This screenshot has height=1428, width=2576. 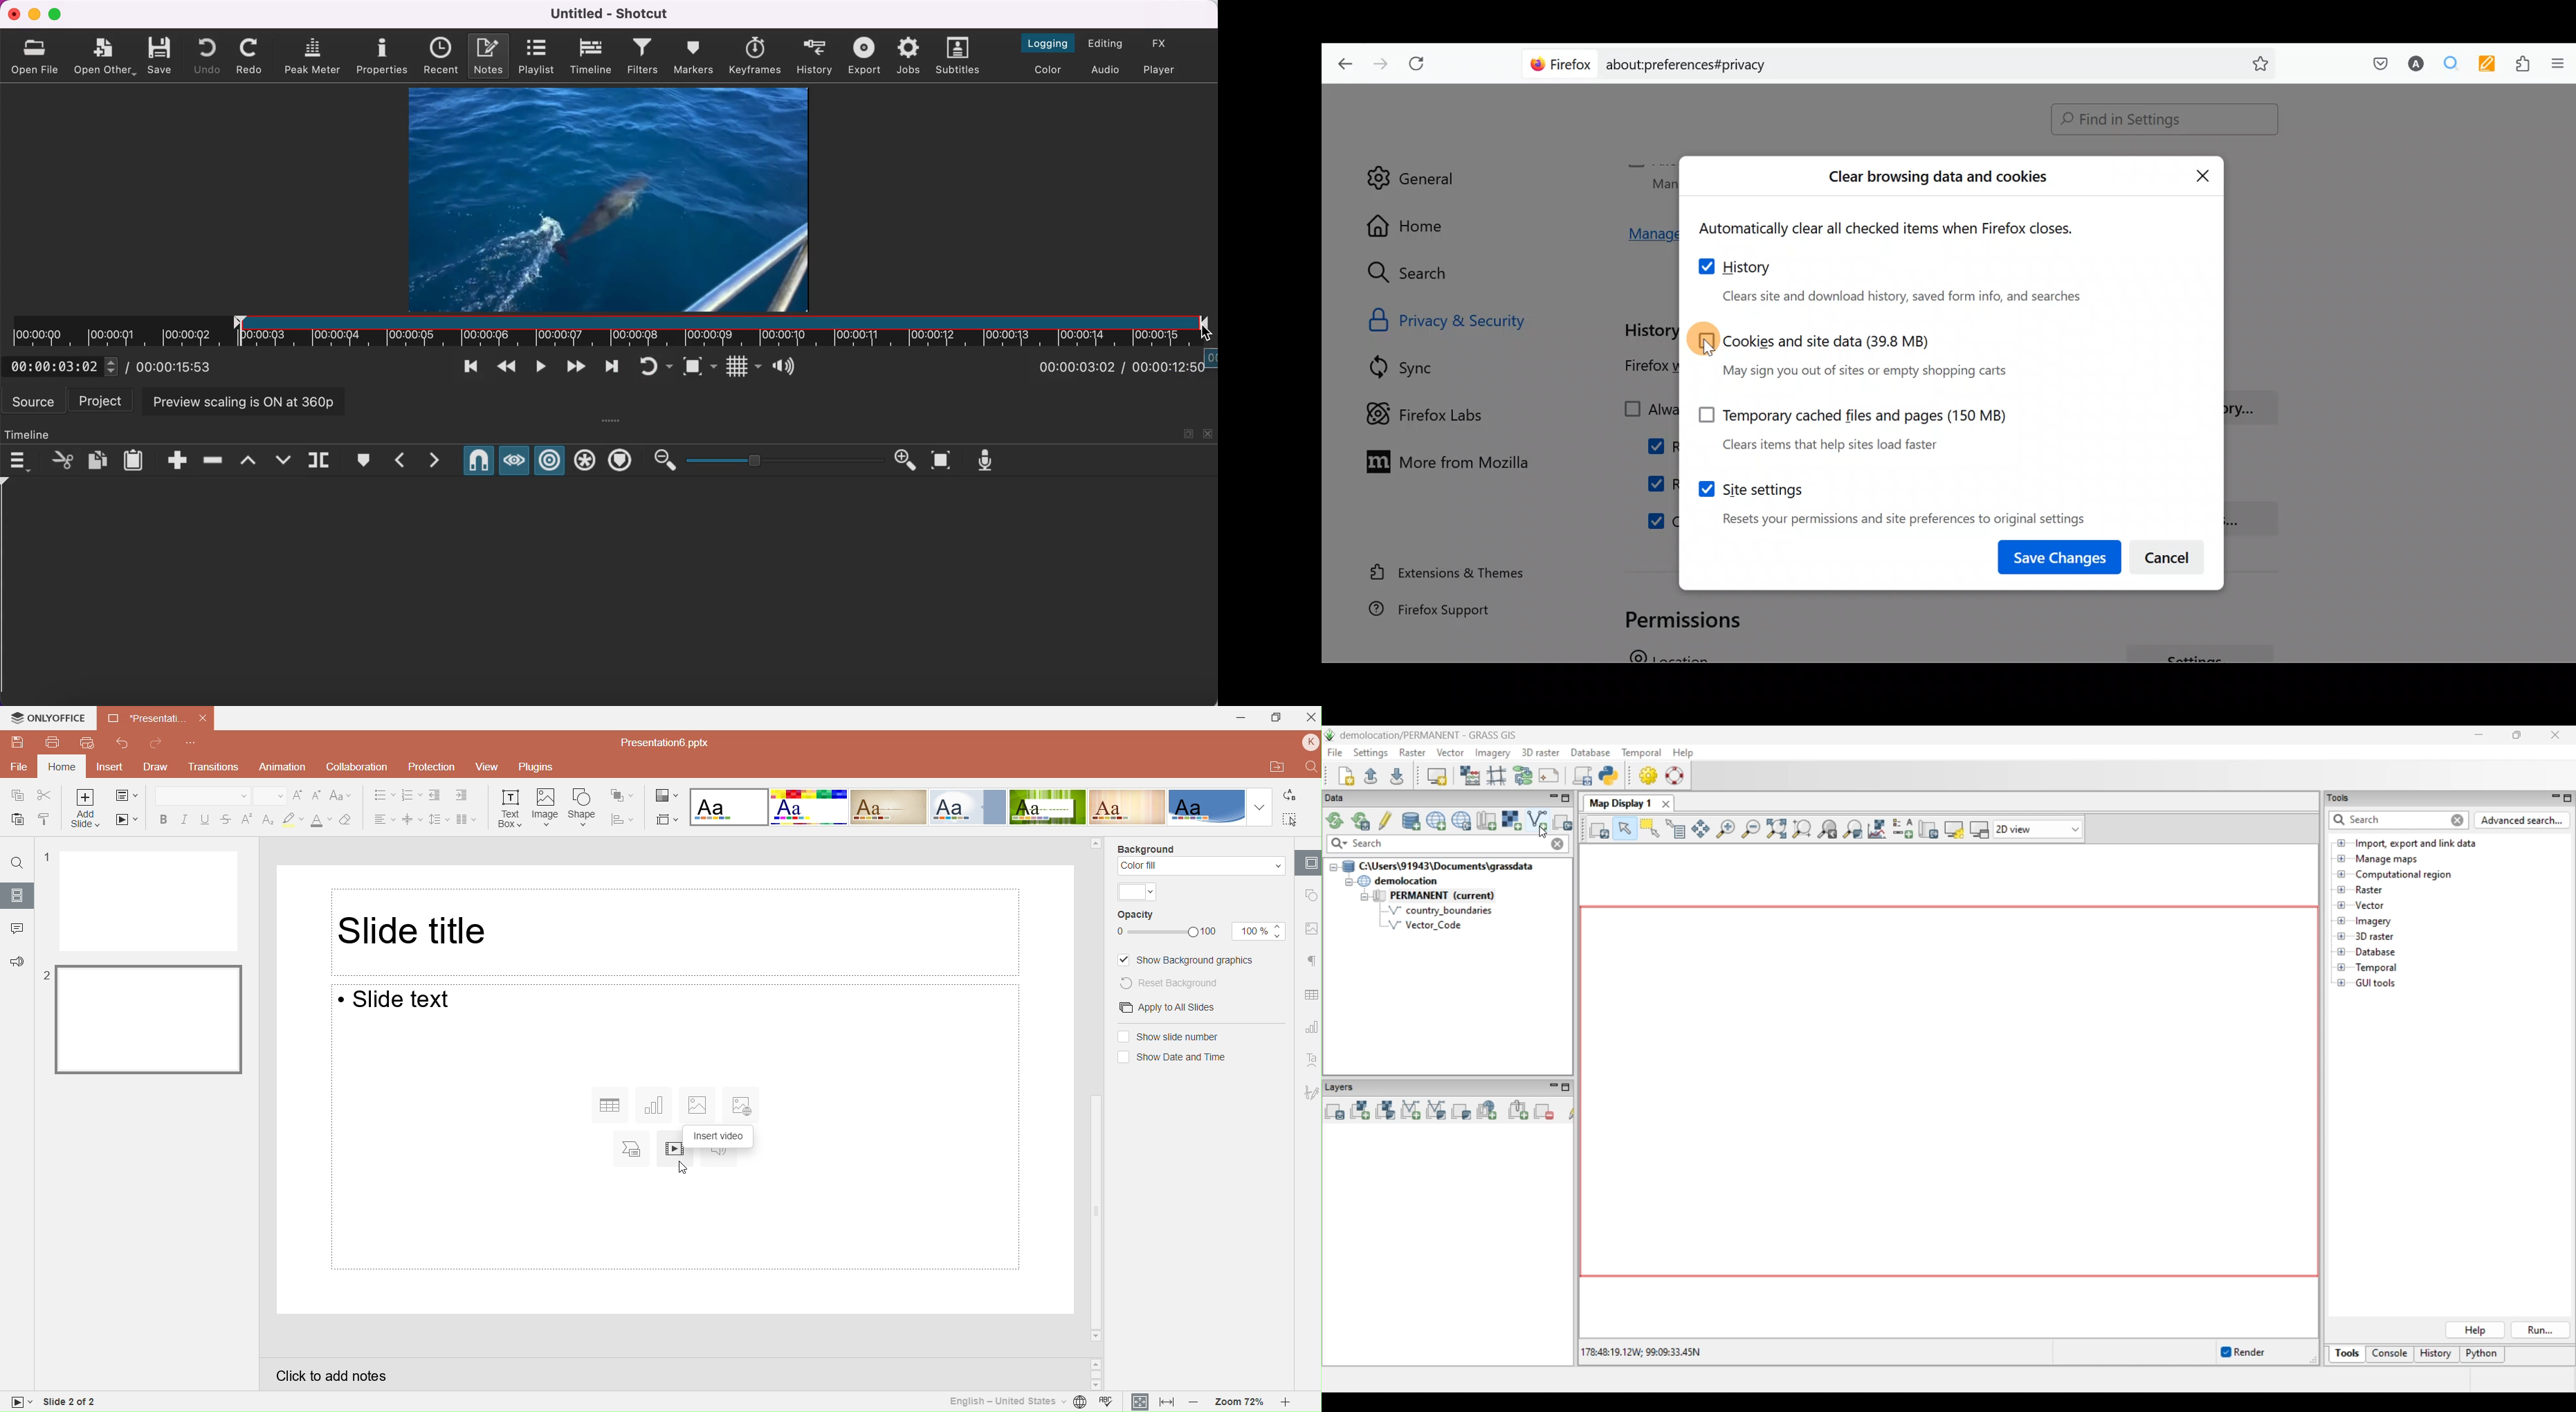 What do you see at coordinates (1149, 849) in the screenshot?
I see `Background` at bounding box center [1149, 849].